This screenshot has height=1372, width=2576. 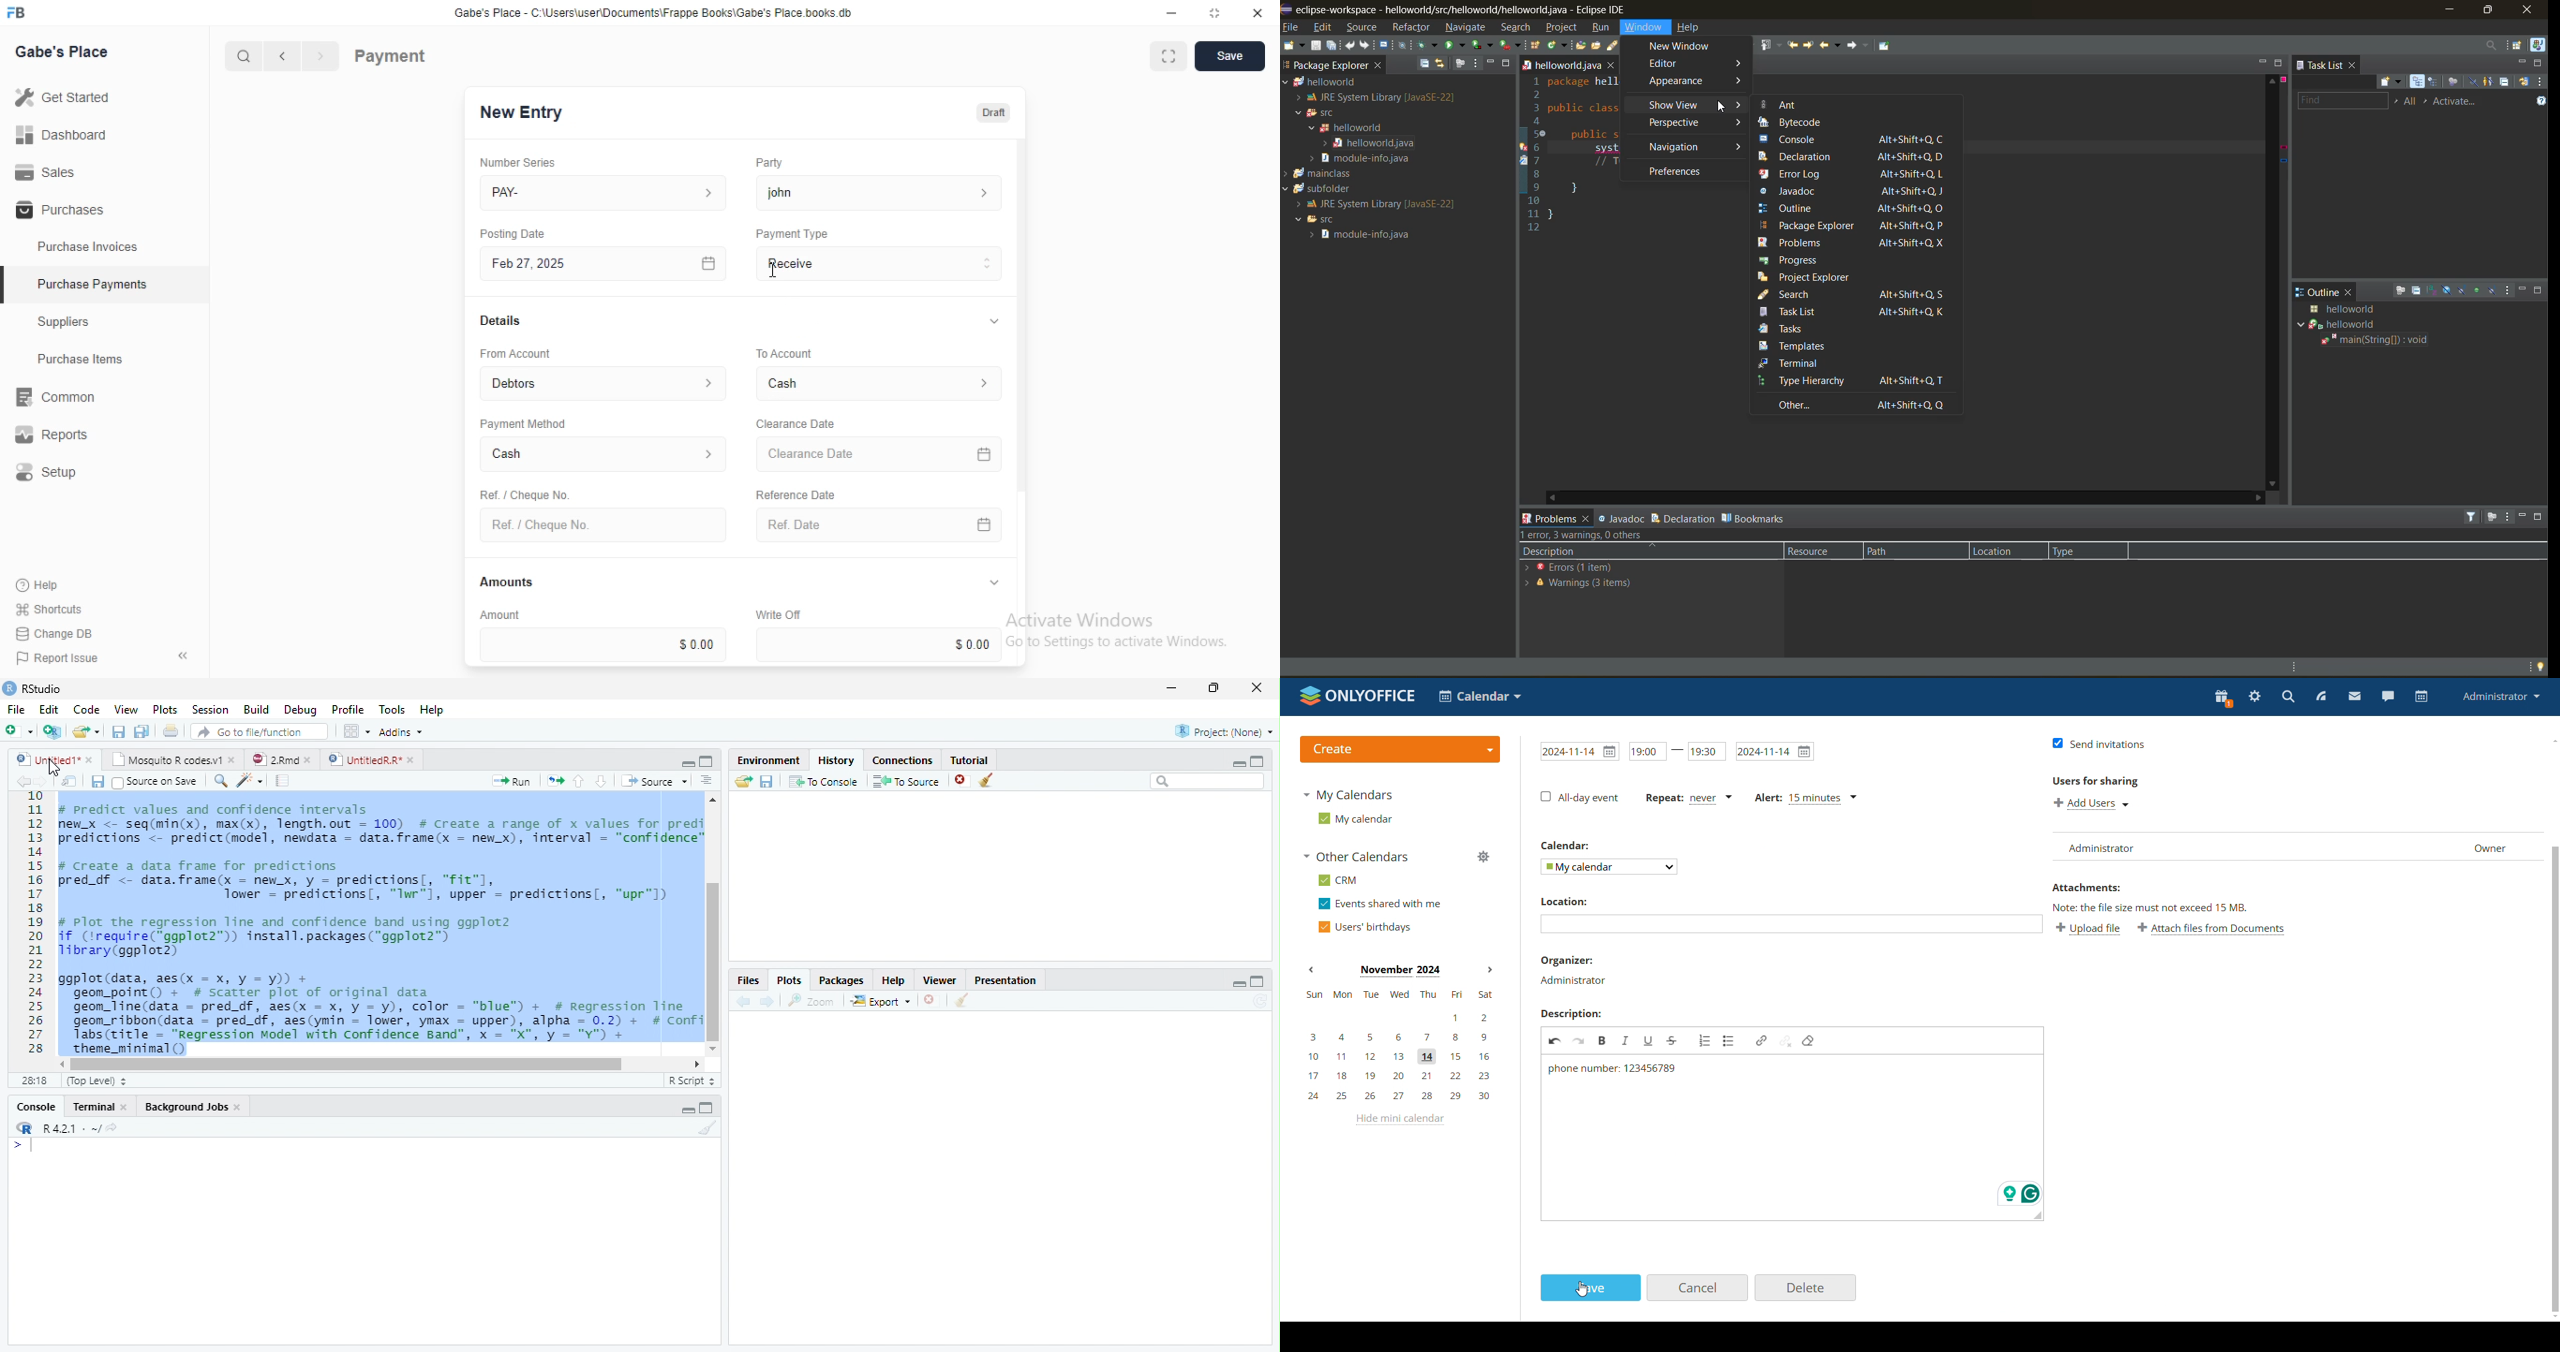 I want to click on To Account, so click(x=882, y=383).